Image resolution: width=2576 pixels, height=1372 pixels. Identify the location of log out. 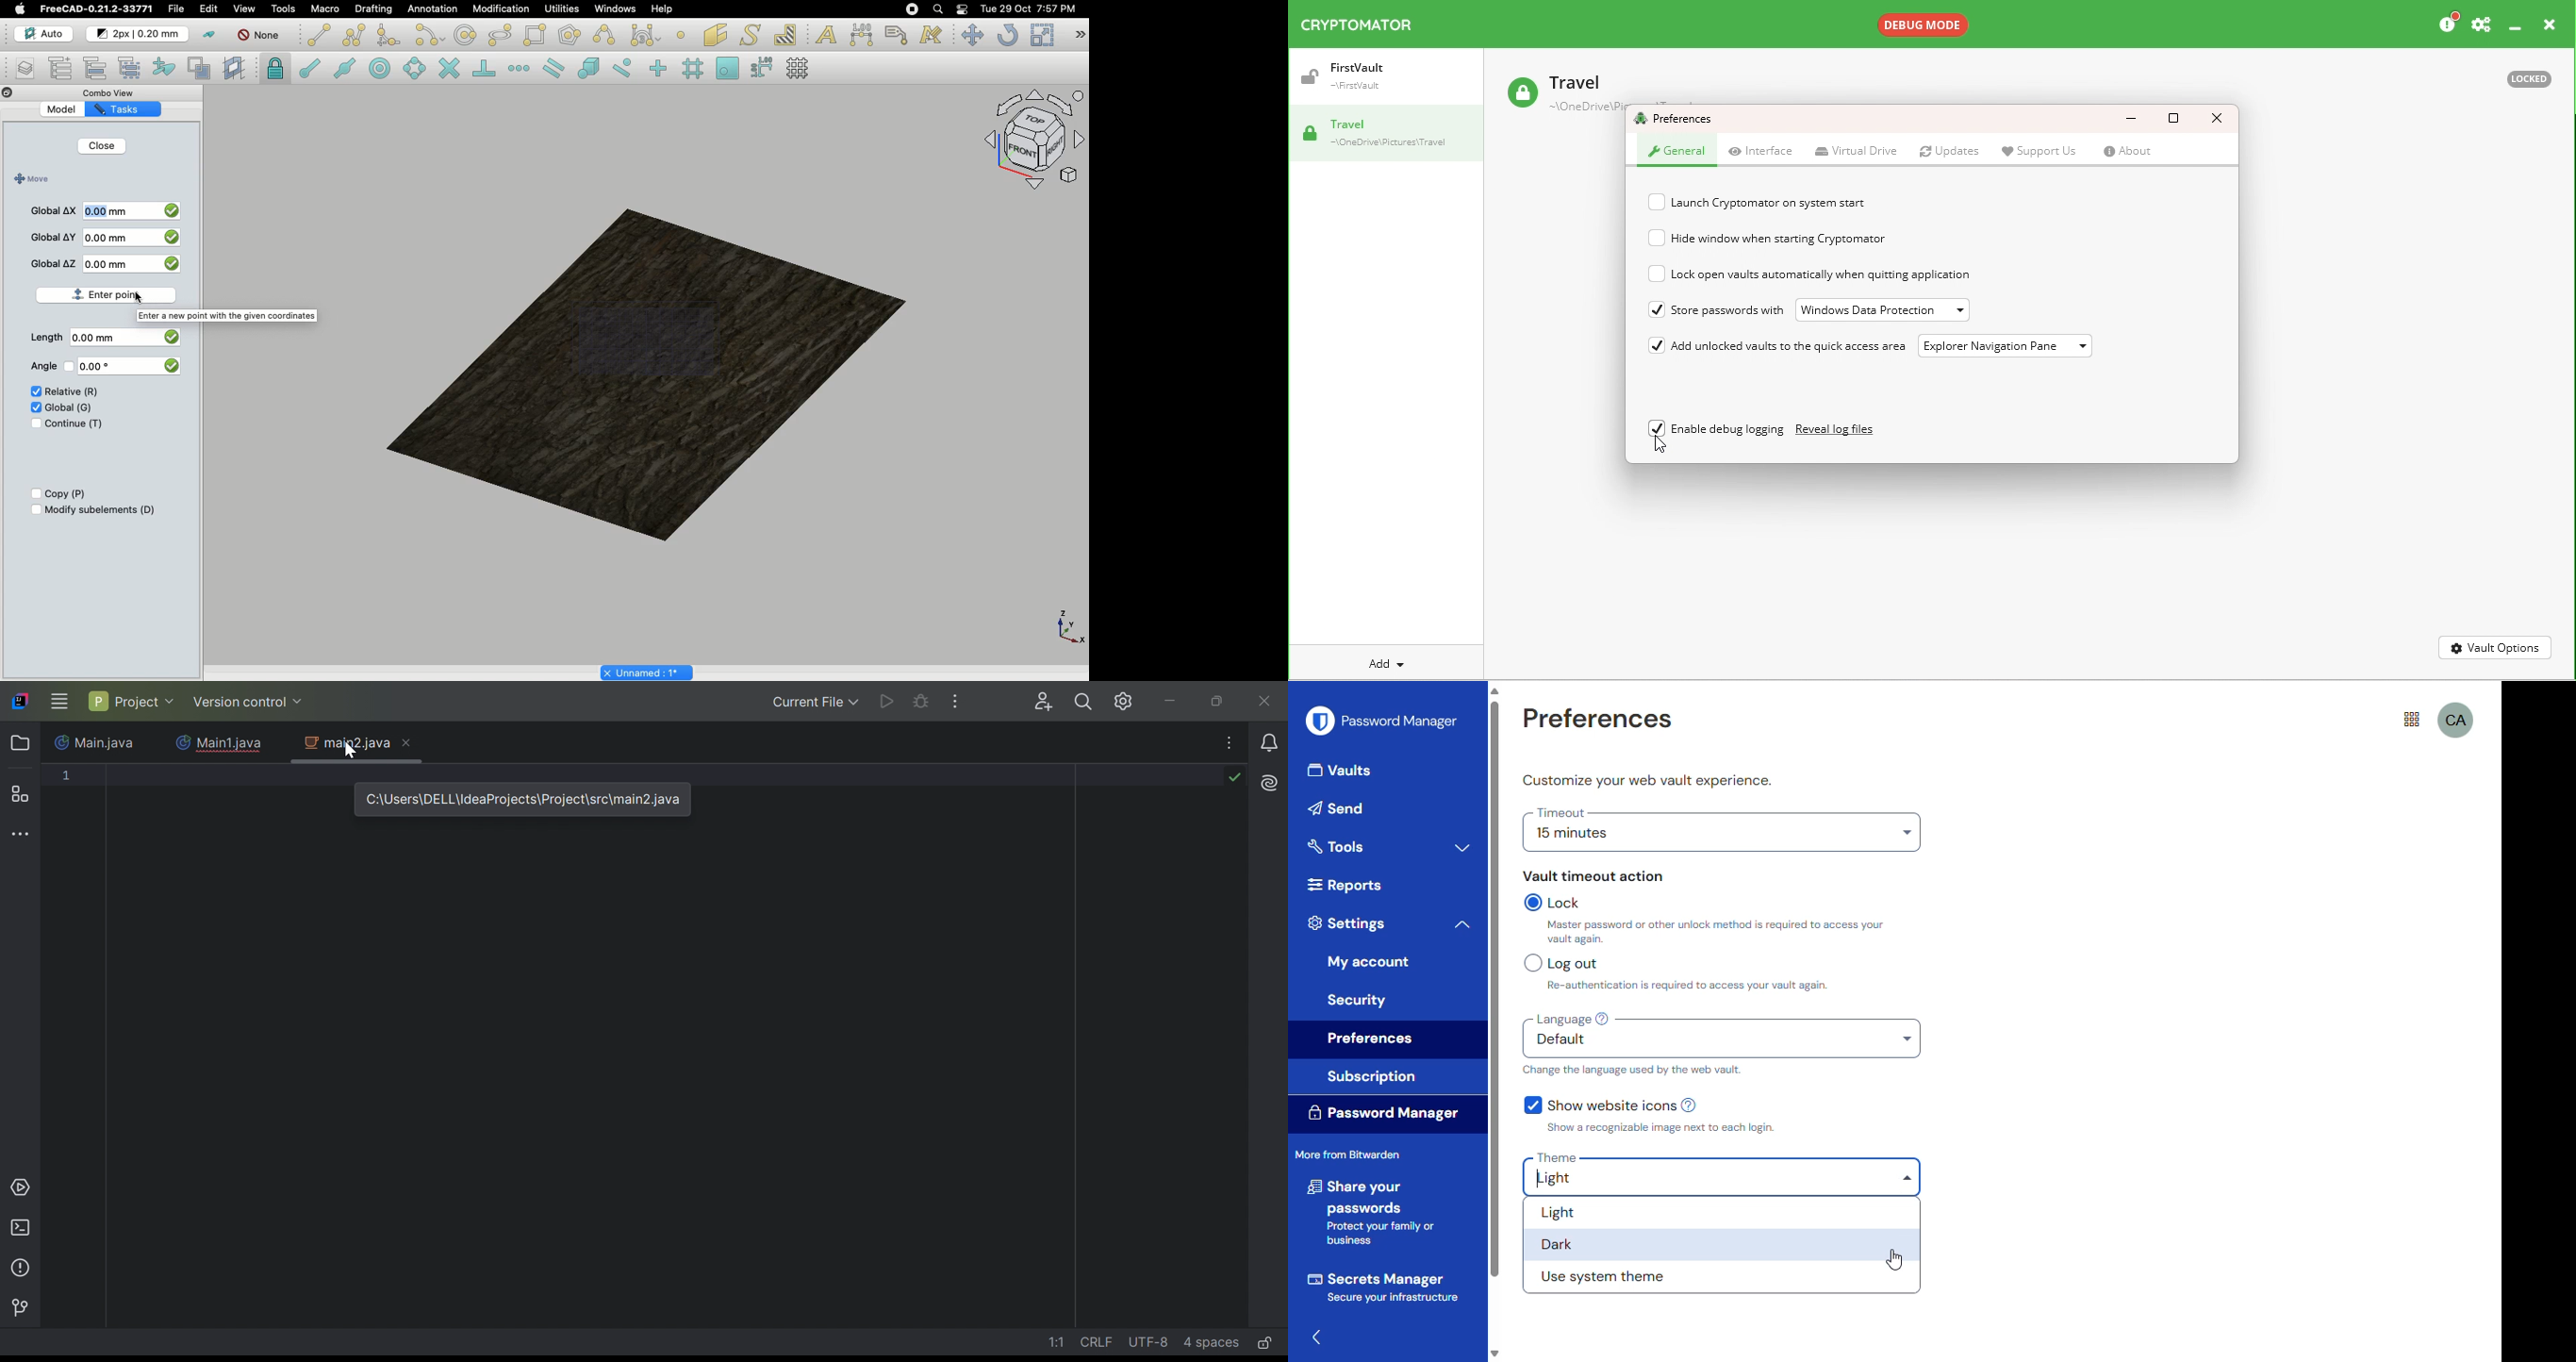
(1561, 963).